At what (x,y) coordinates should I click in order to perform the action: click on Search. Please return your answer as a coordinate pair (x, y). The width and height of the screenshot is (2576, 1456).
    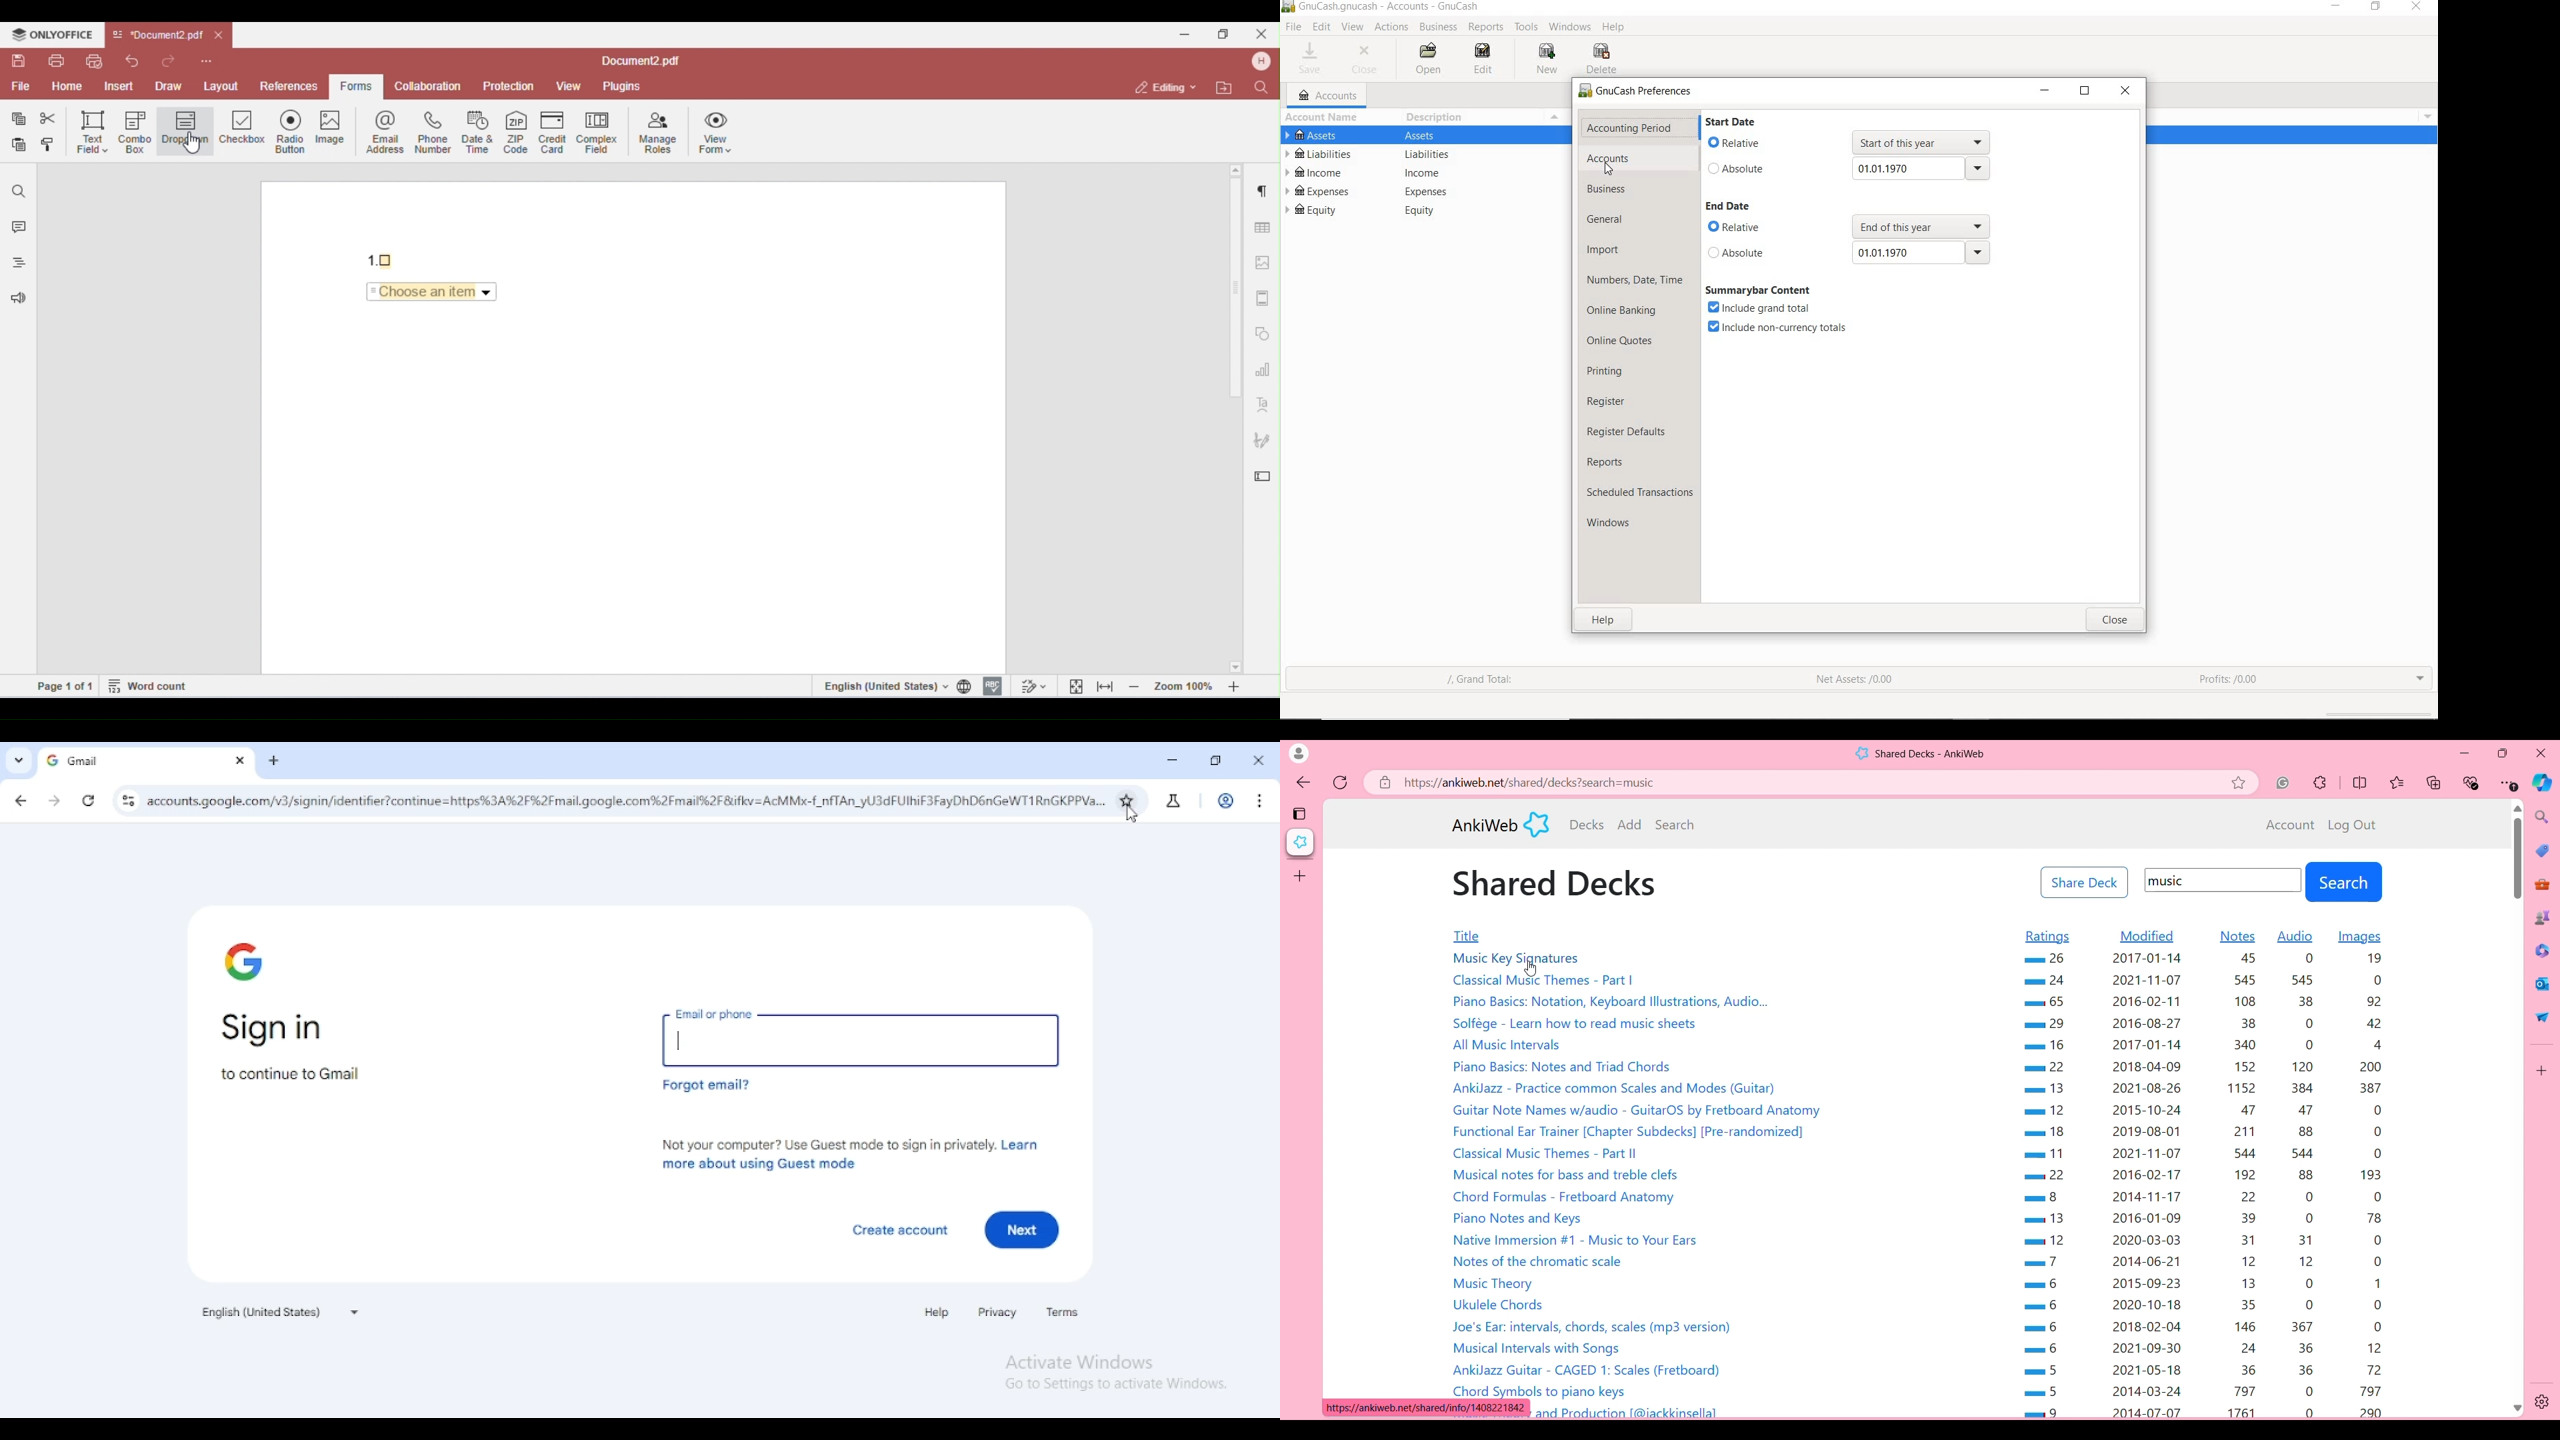
    Looking at the image, I should click on (2344, 882).